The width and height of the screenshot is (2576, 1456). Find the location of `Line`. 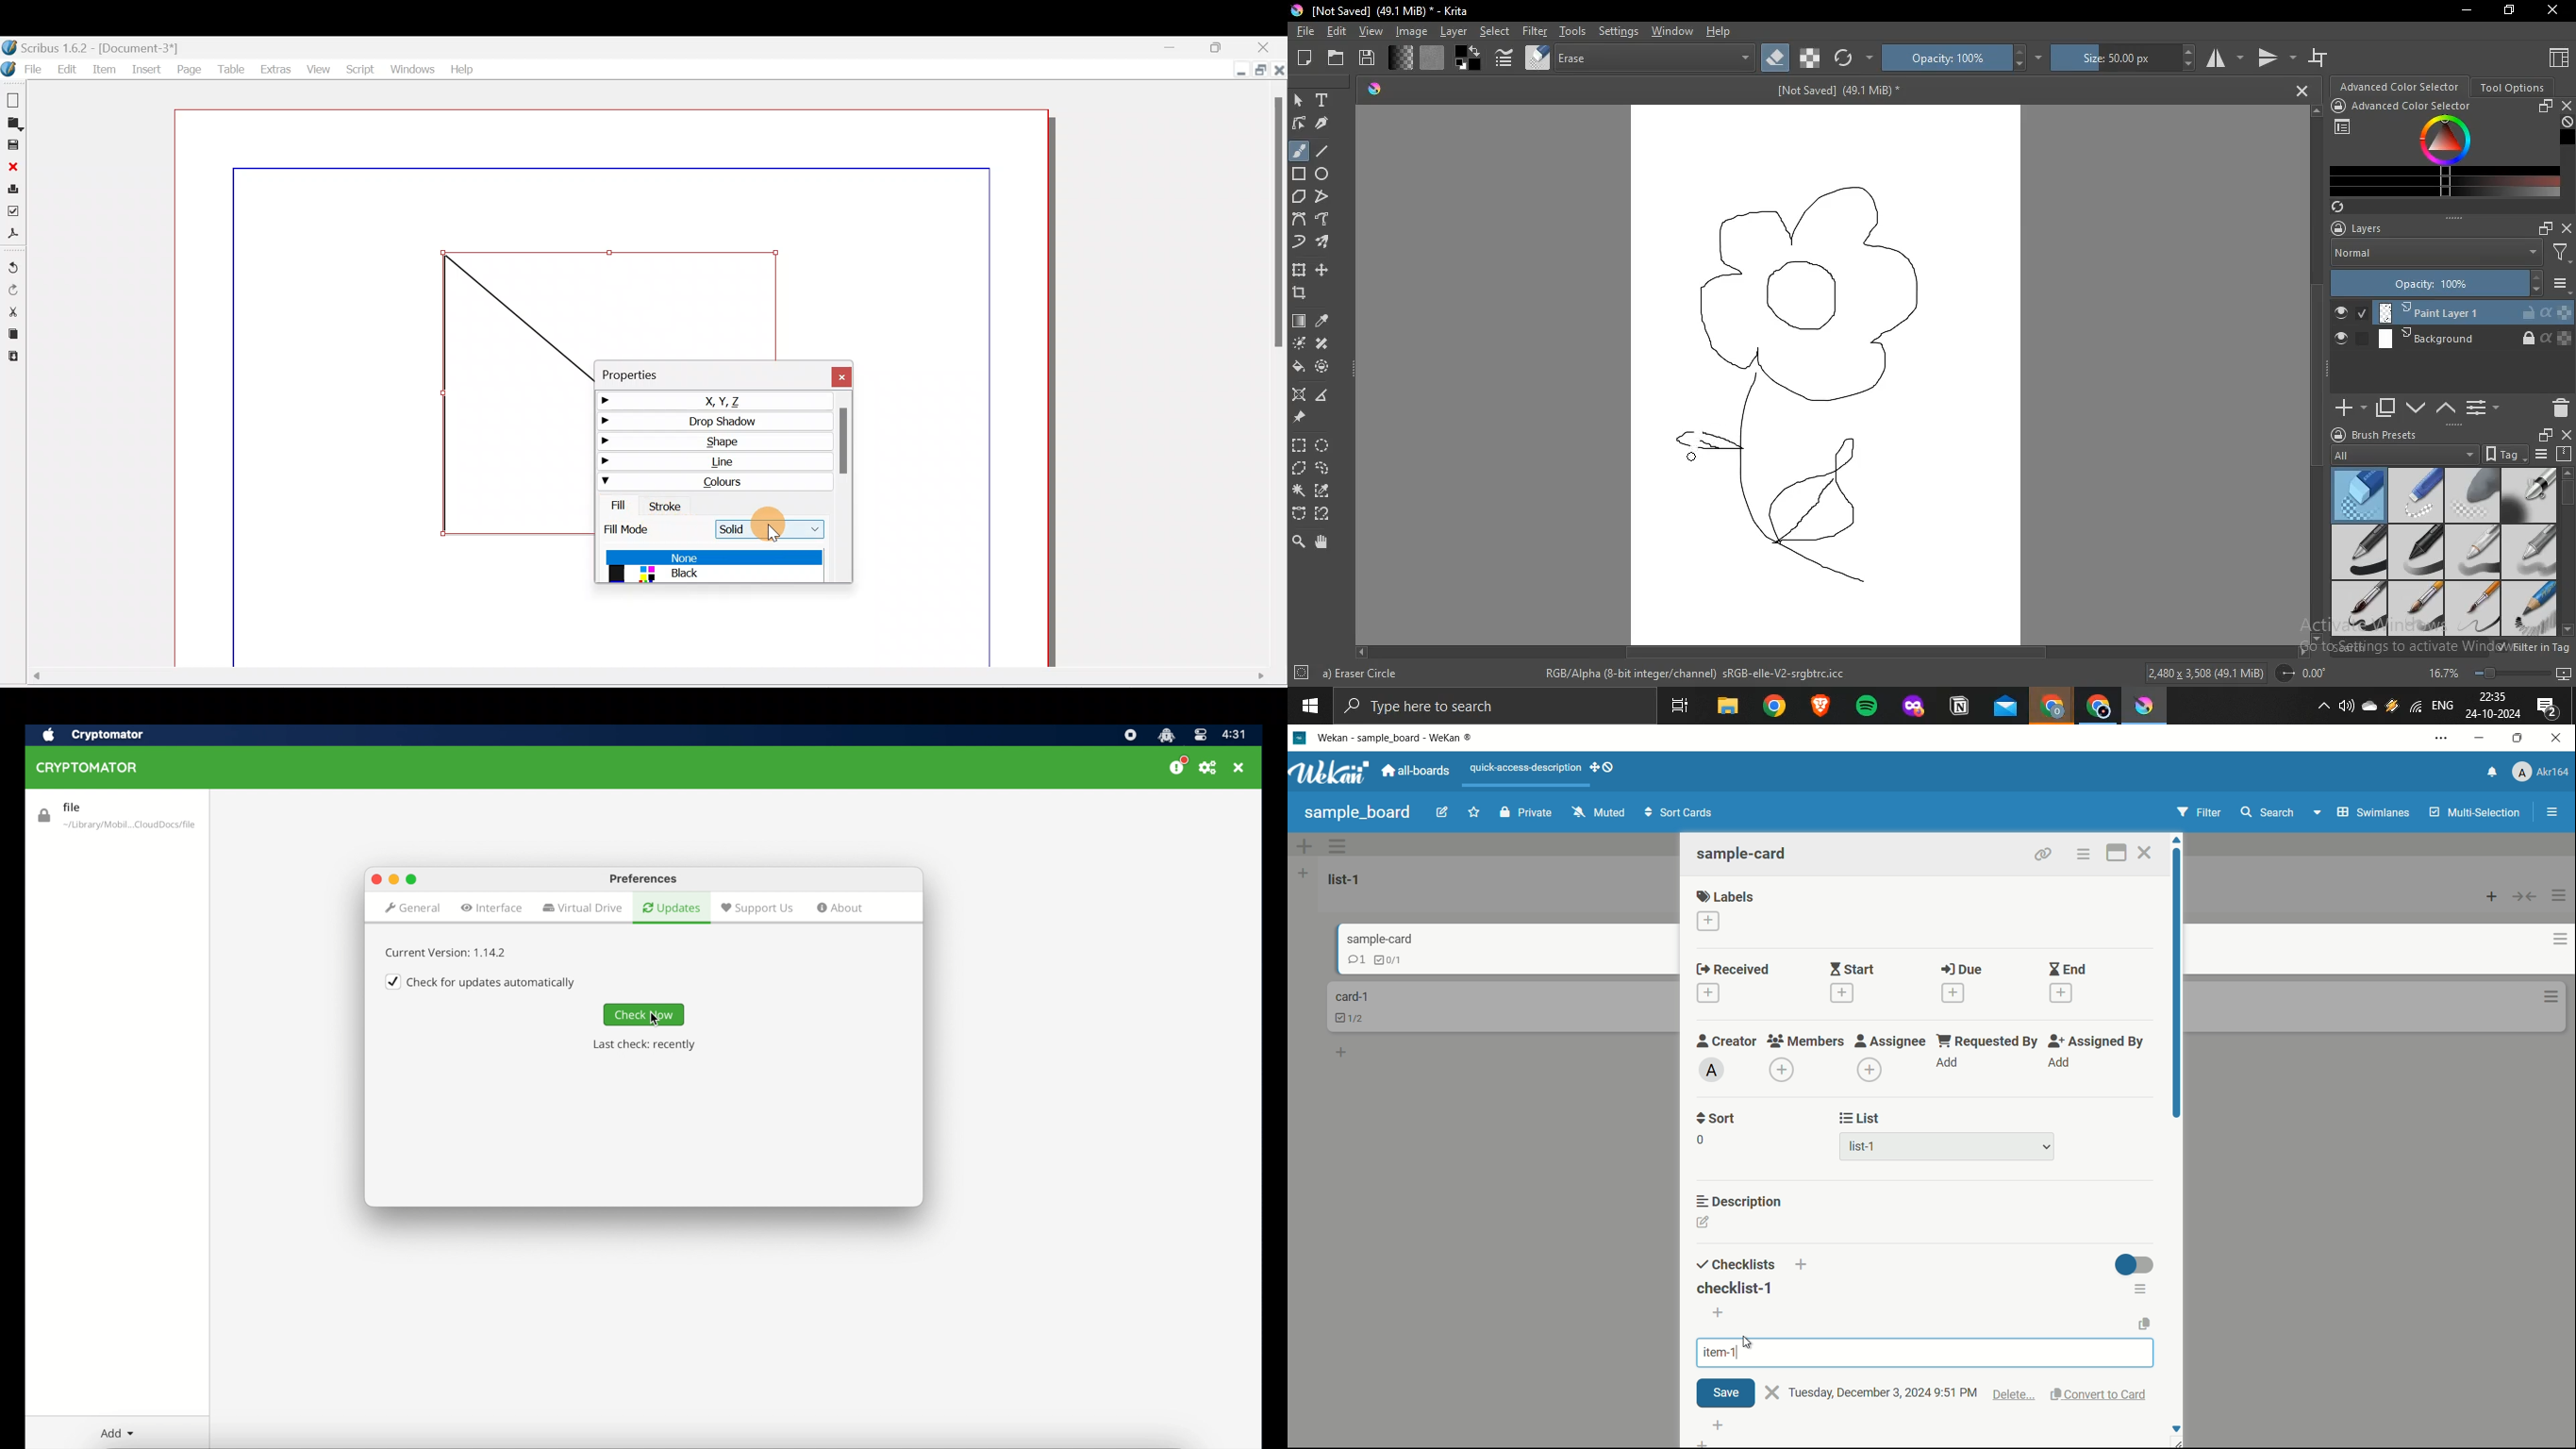

Line is located at coordinates (714, 461).